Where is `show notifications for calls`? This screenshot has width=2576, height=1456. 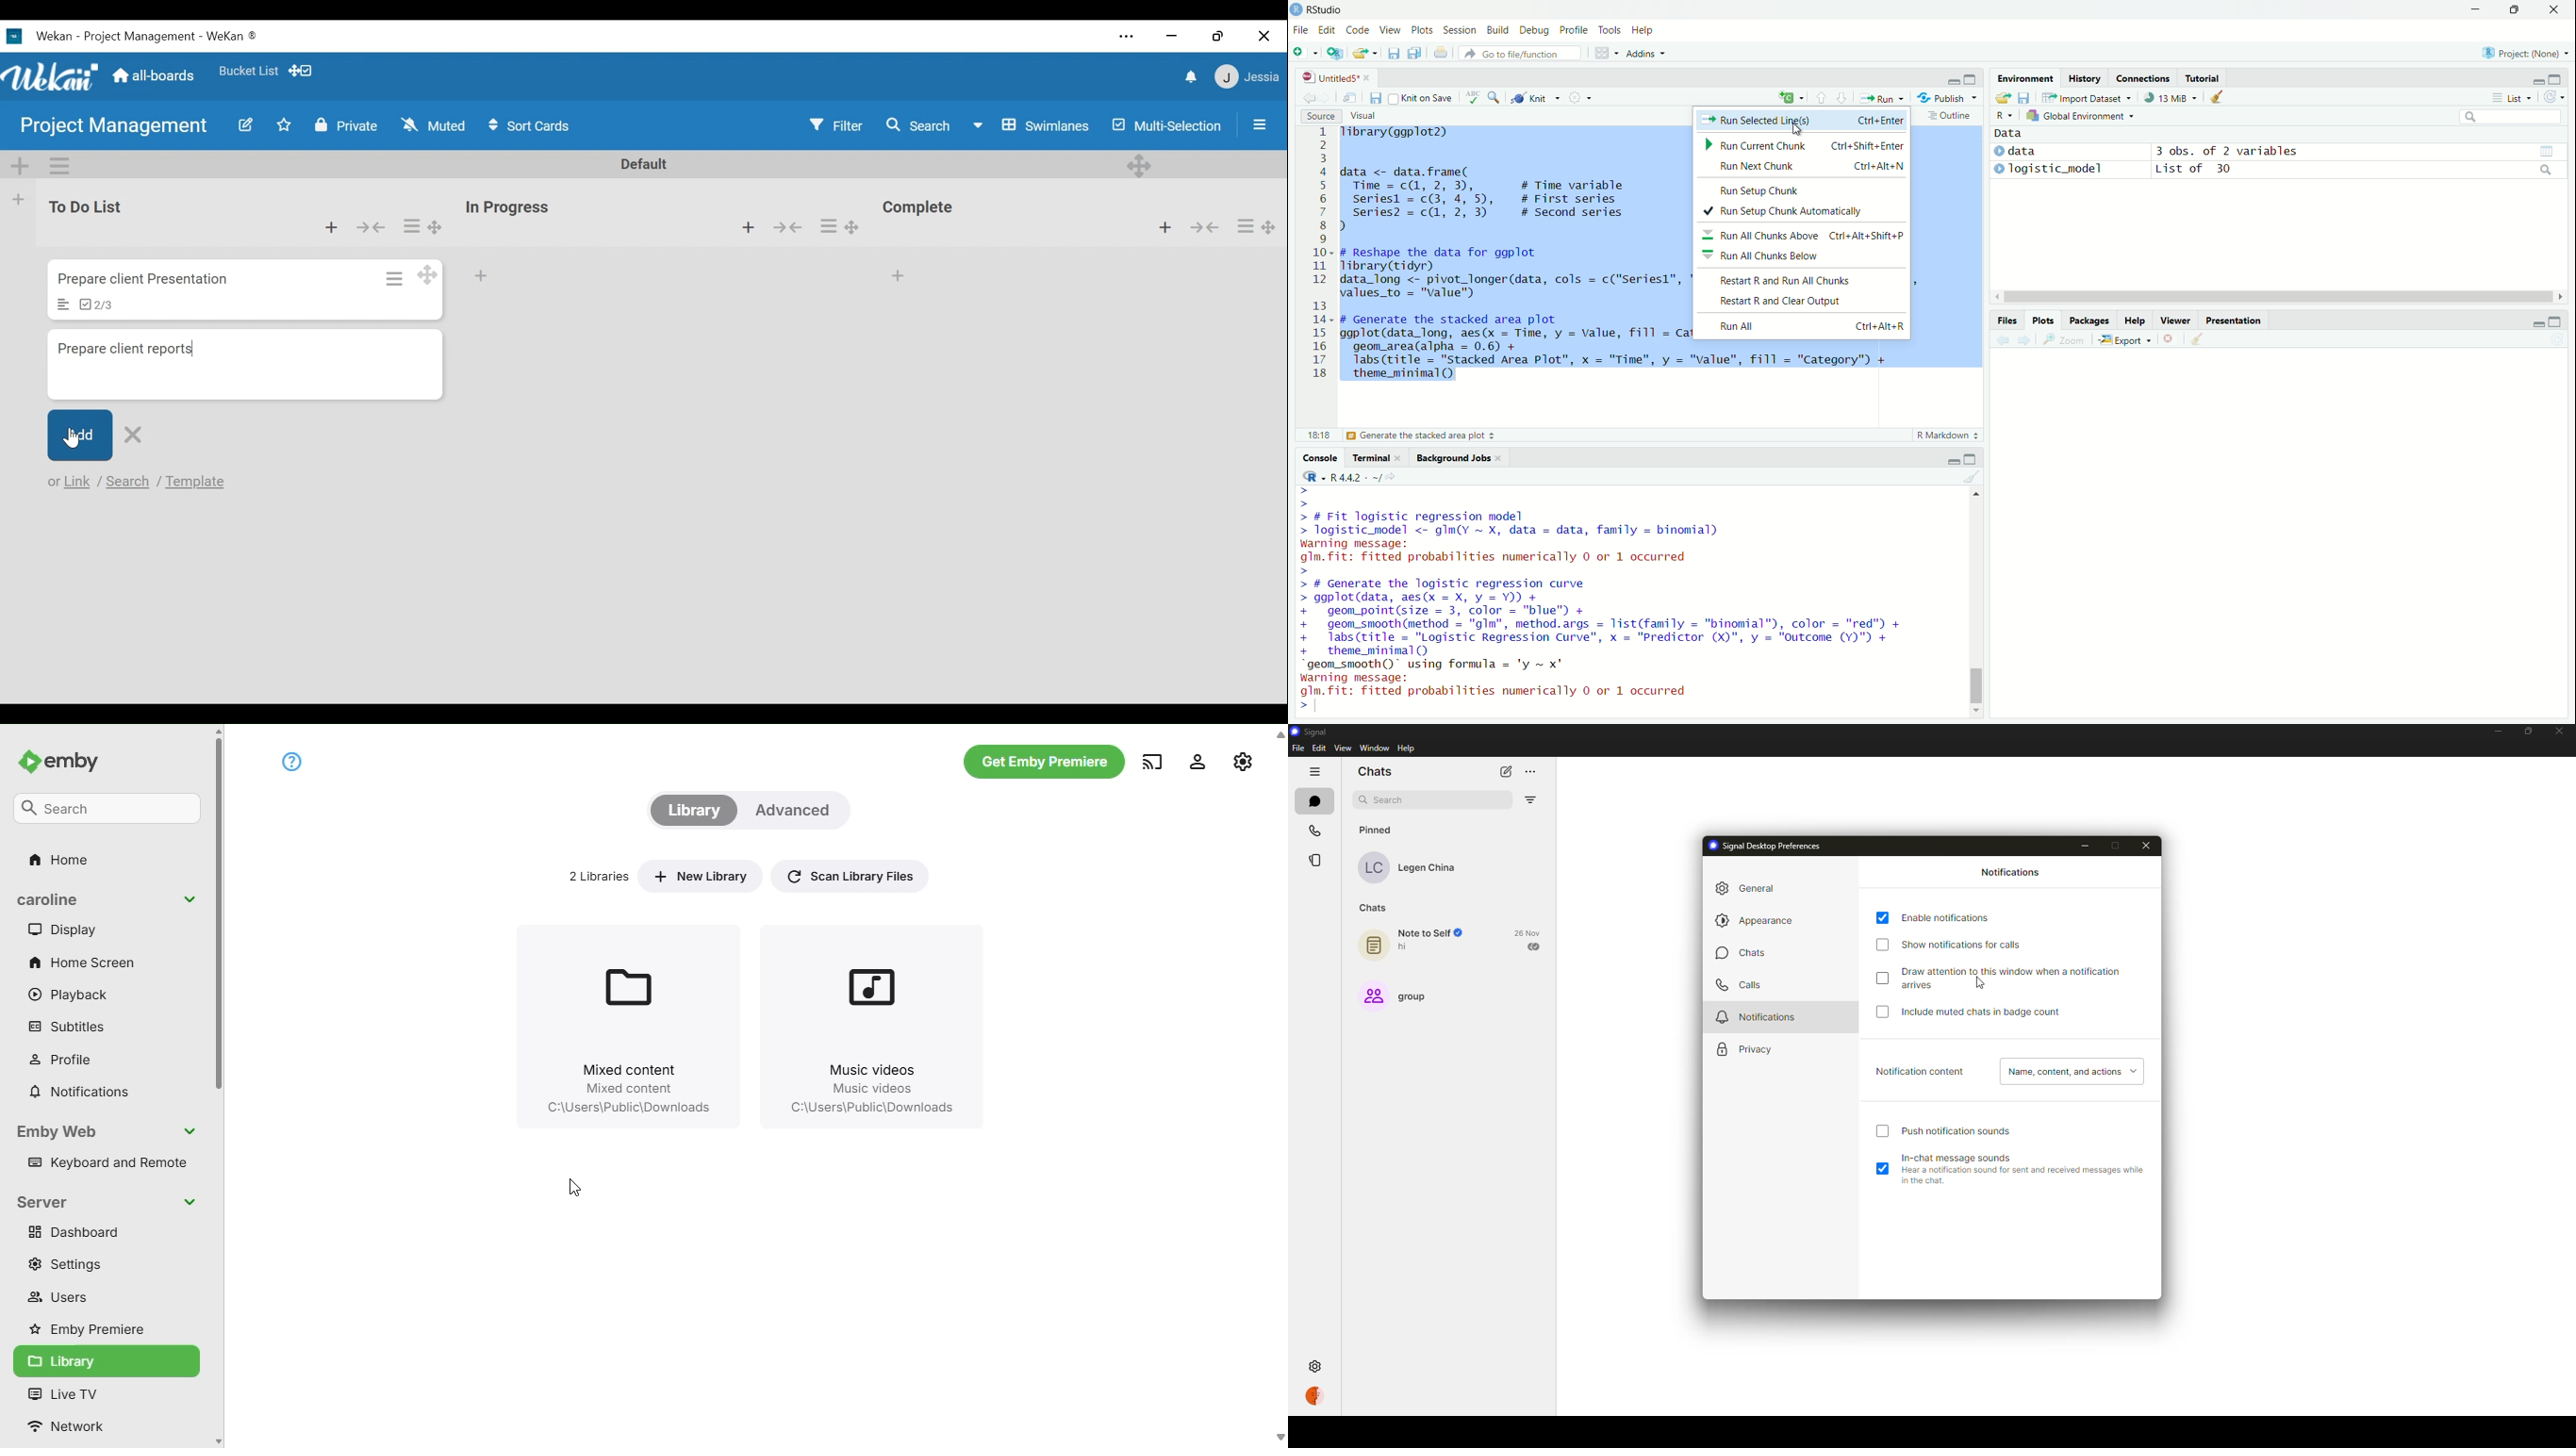
show notifications for calls is located at coordinates (1970, 942).